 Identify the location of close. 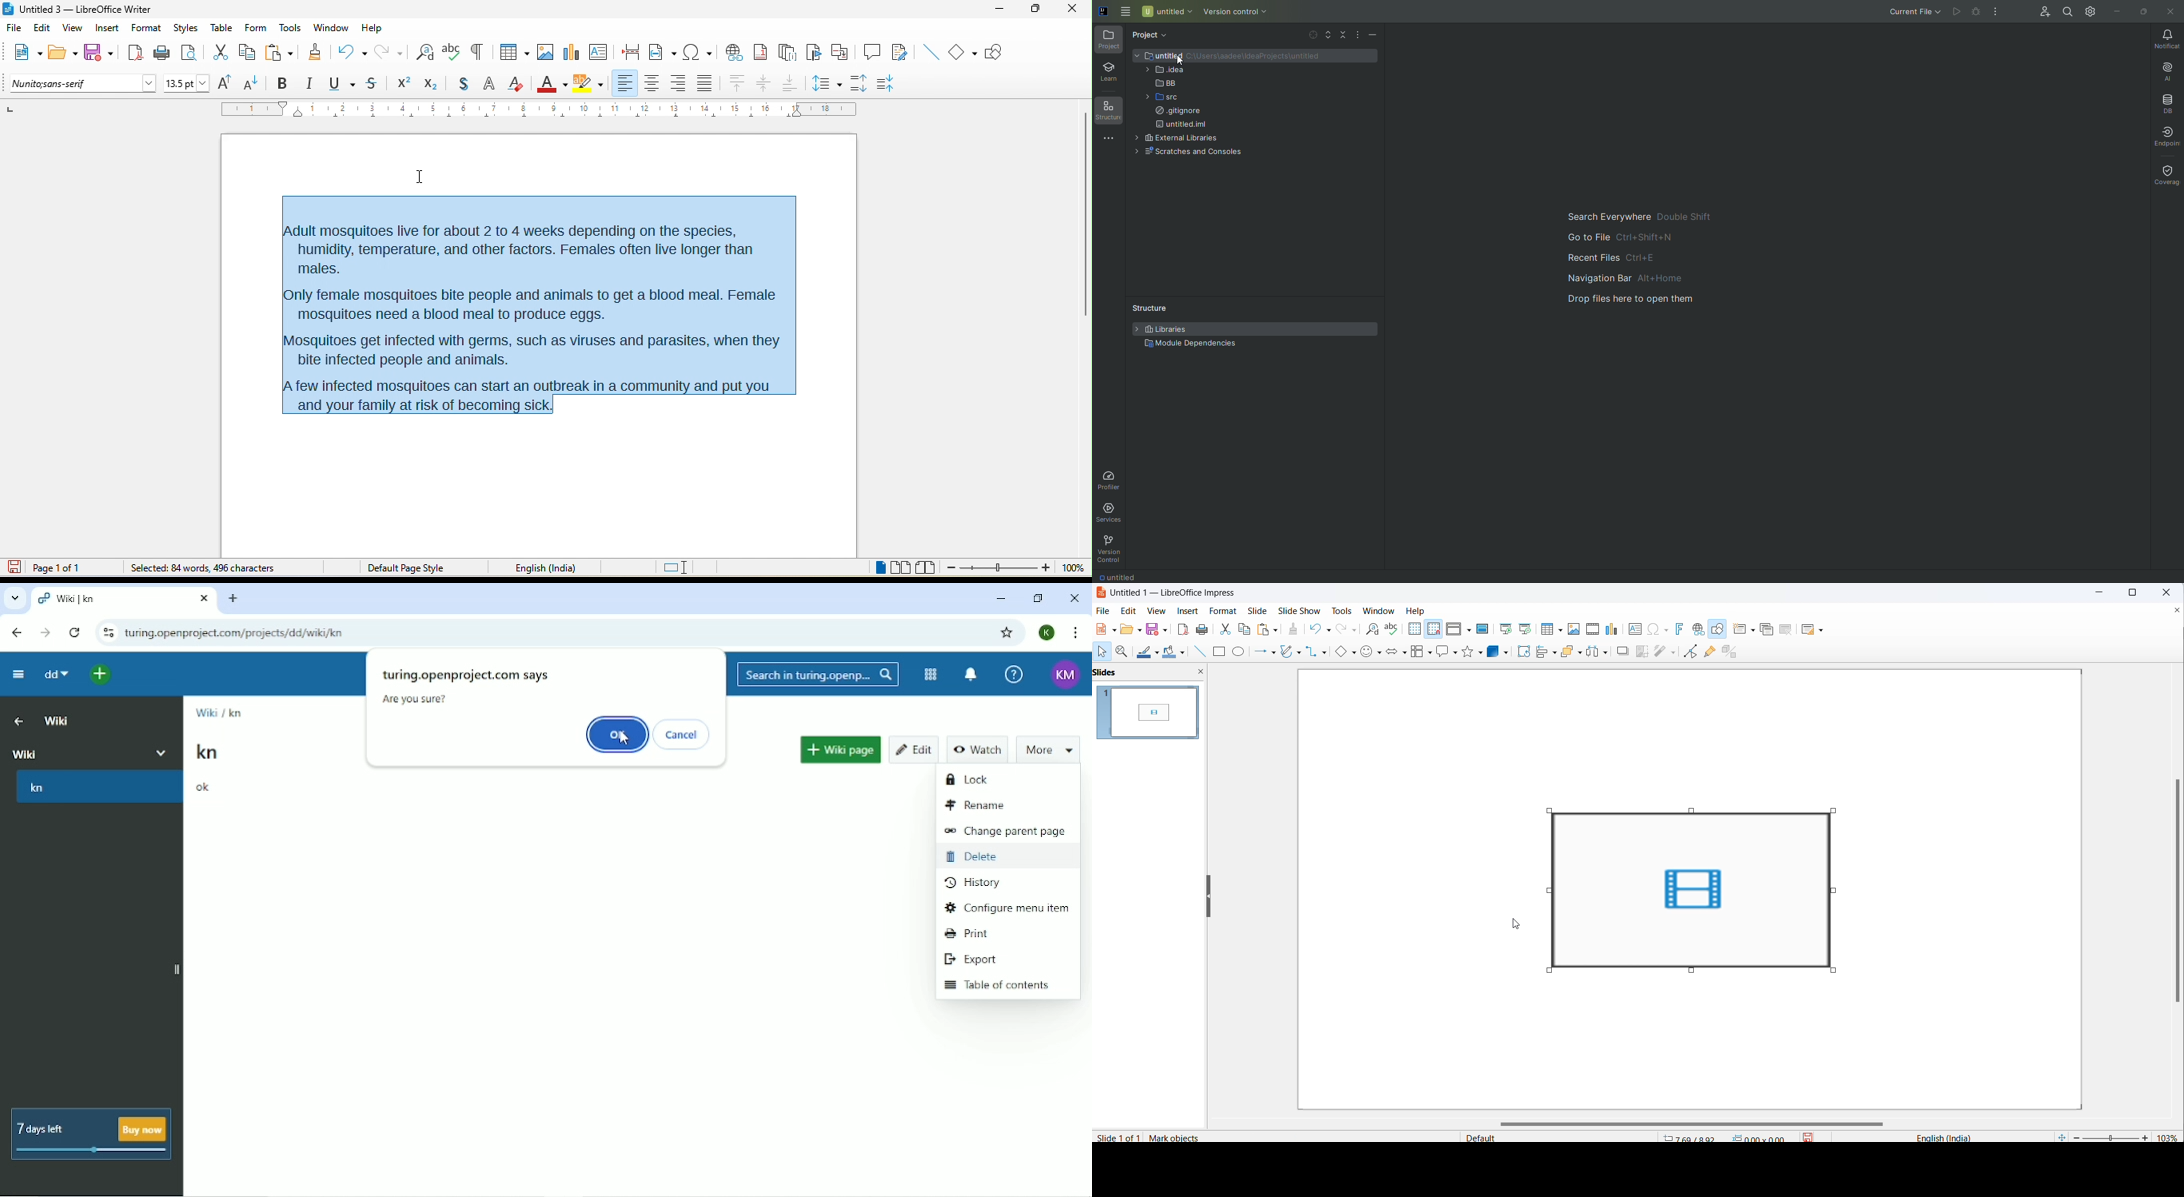
(1070, 8).